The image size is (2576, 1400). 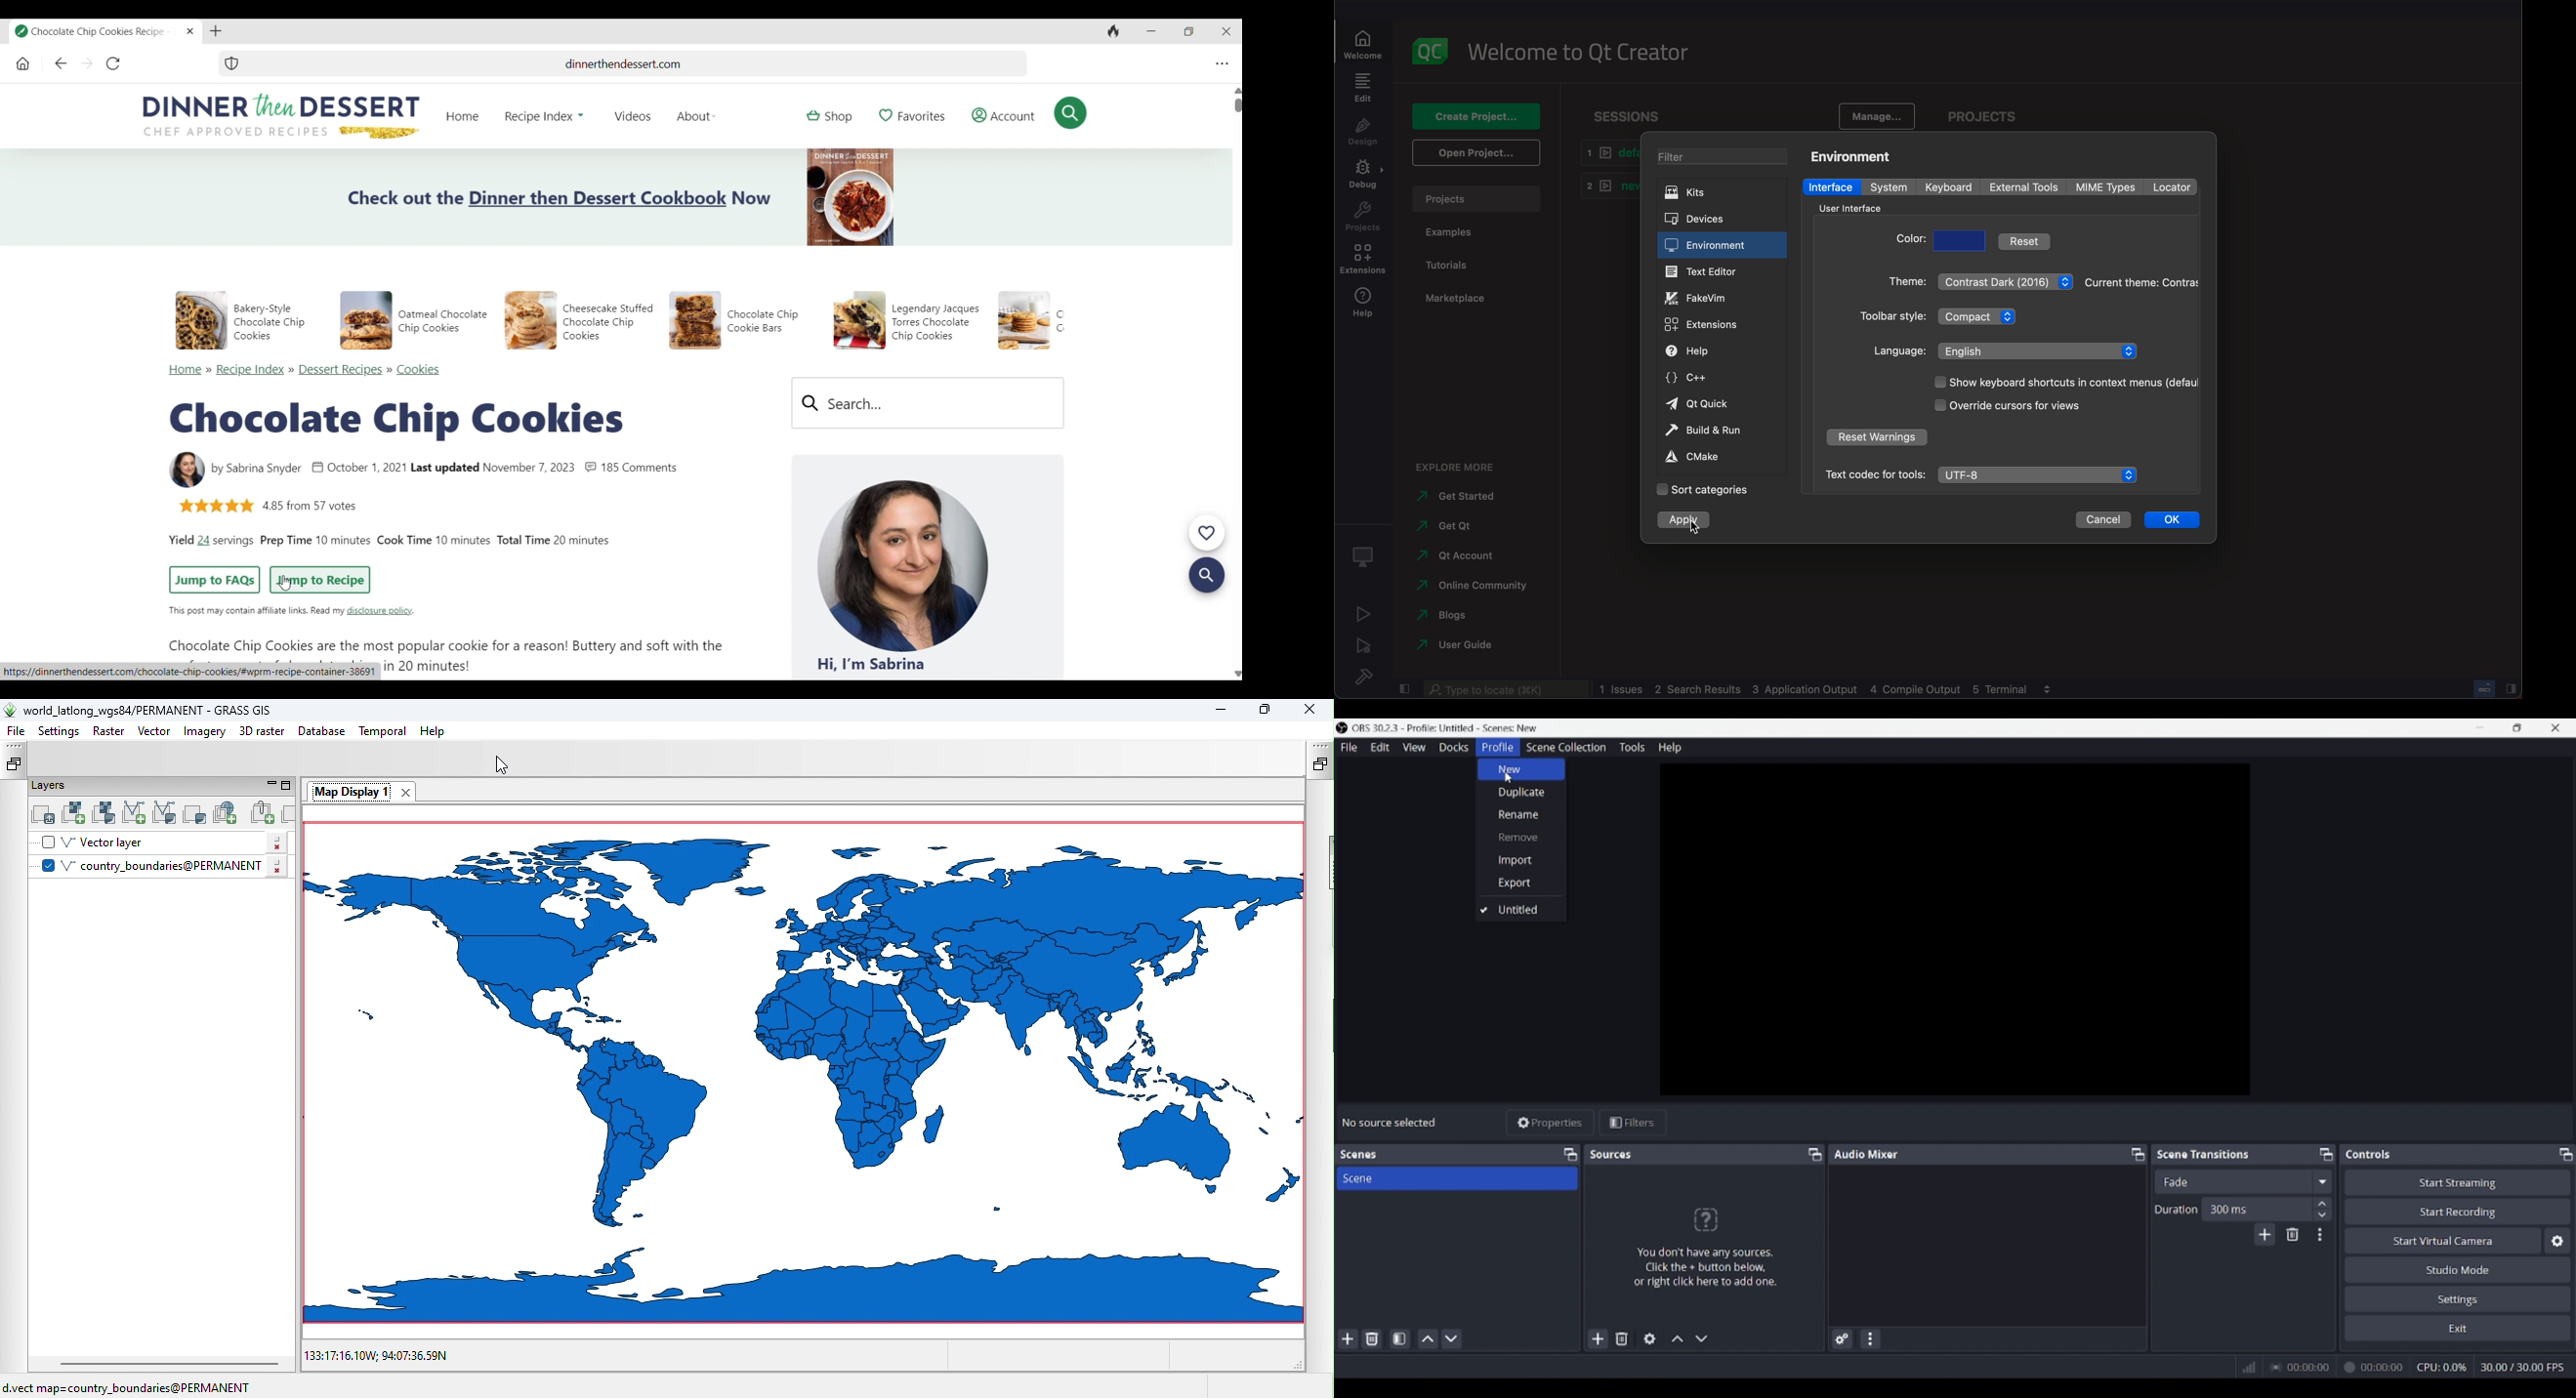 I want to click on kits, so click(x=1719, y=193).